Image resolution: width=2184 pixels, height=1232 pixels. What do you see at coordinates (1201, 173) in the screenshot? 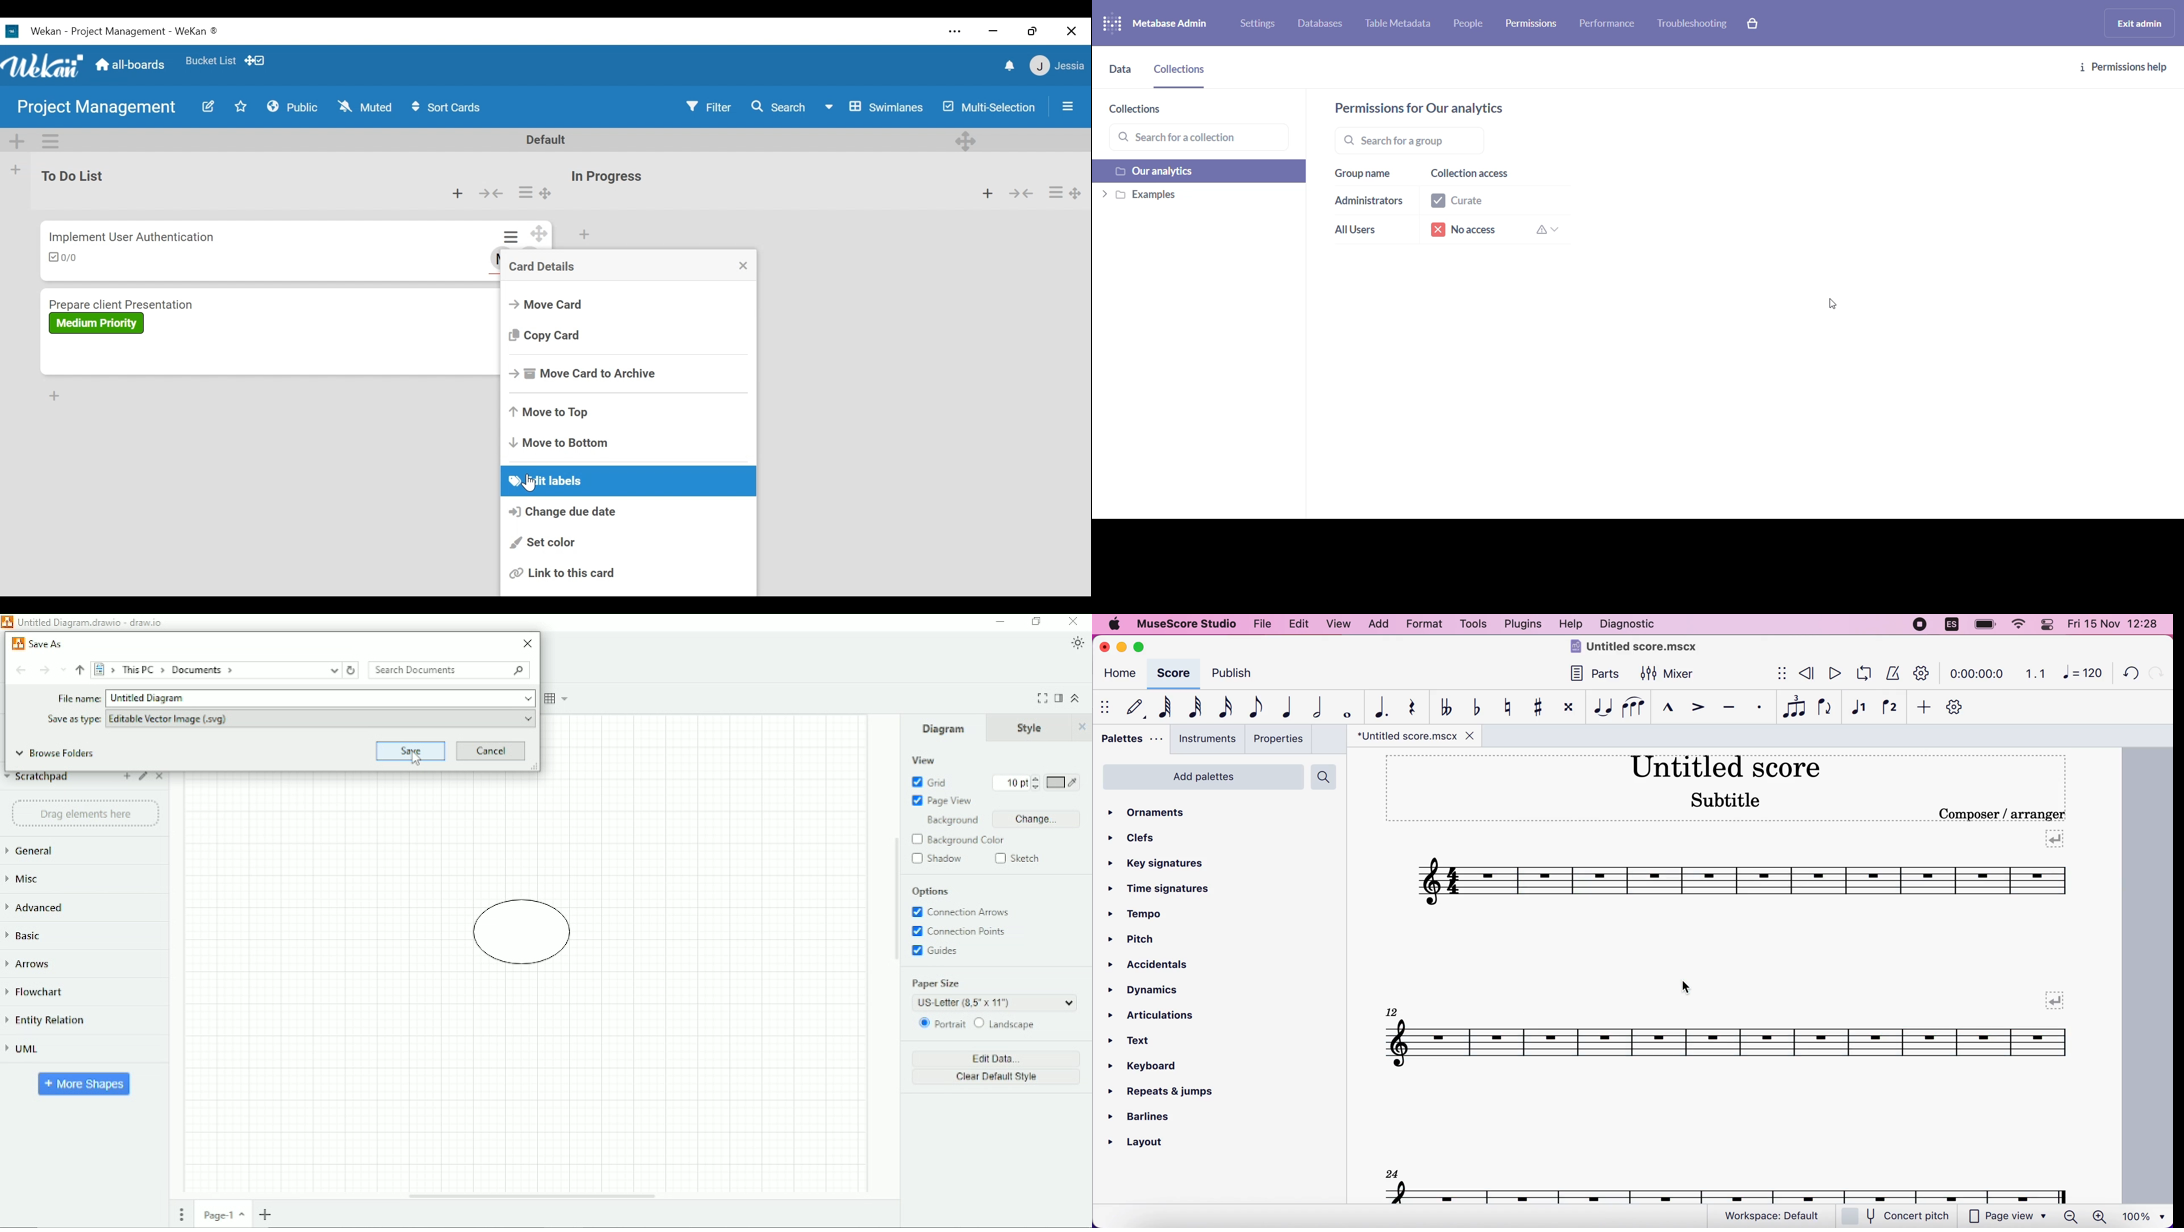
I see `our analytics` at bounding box center [1201, 173].